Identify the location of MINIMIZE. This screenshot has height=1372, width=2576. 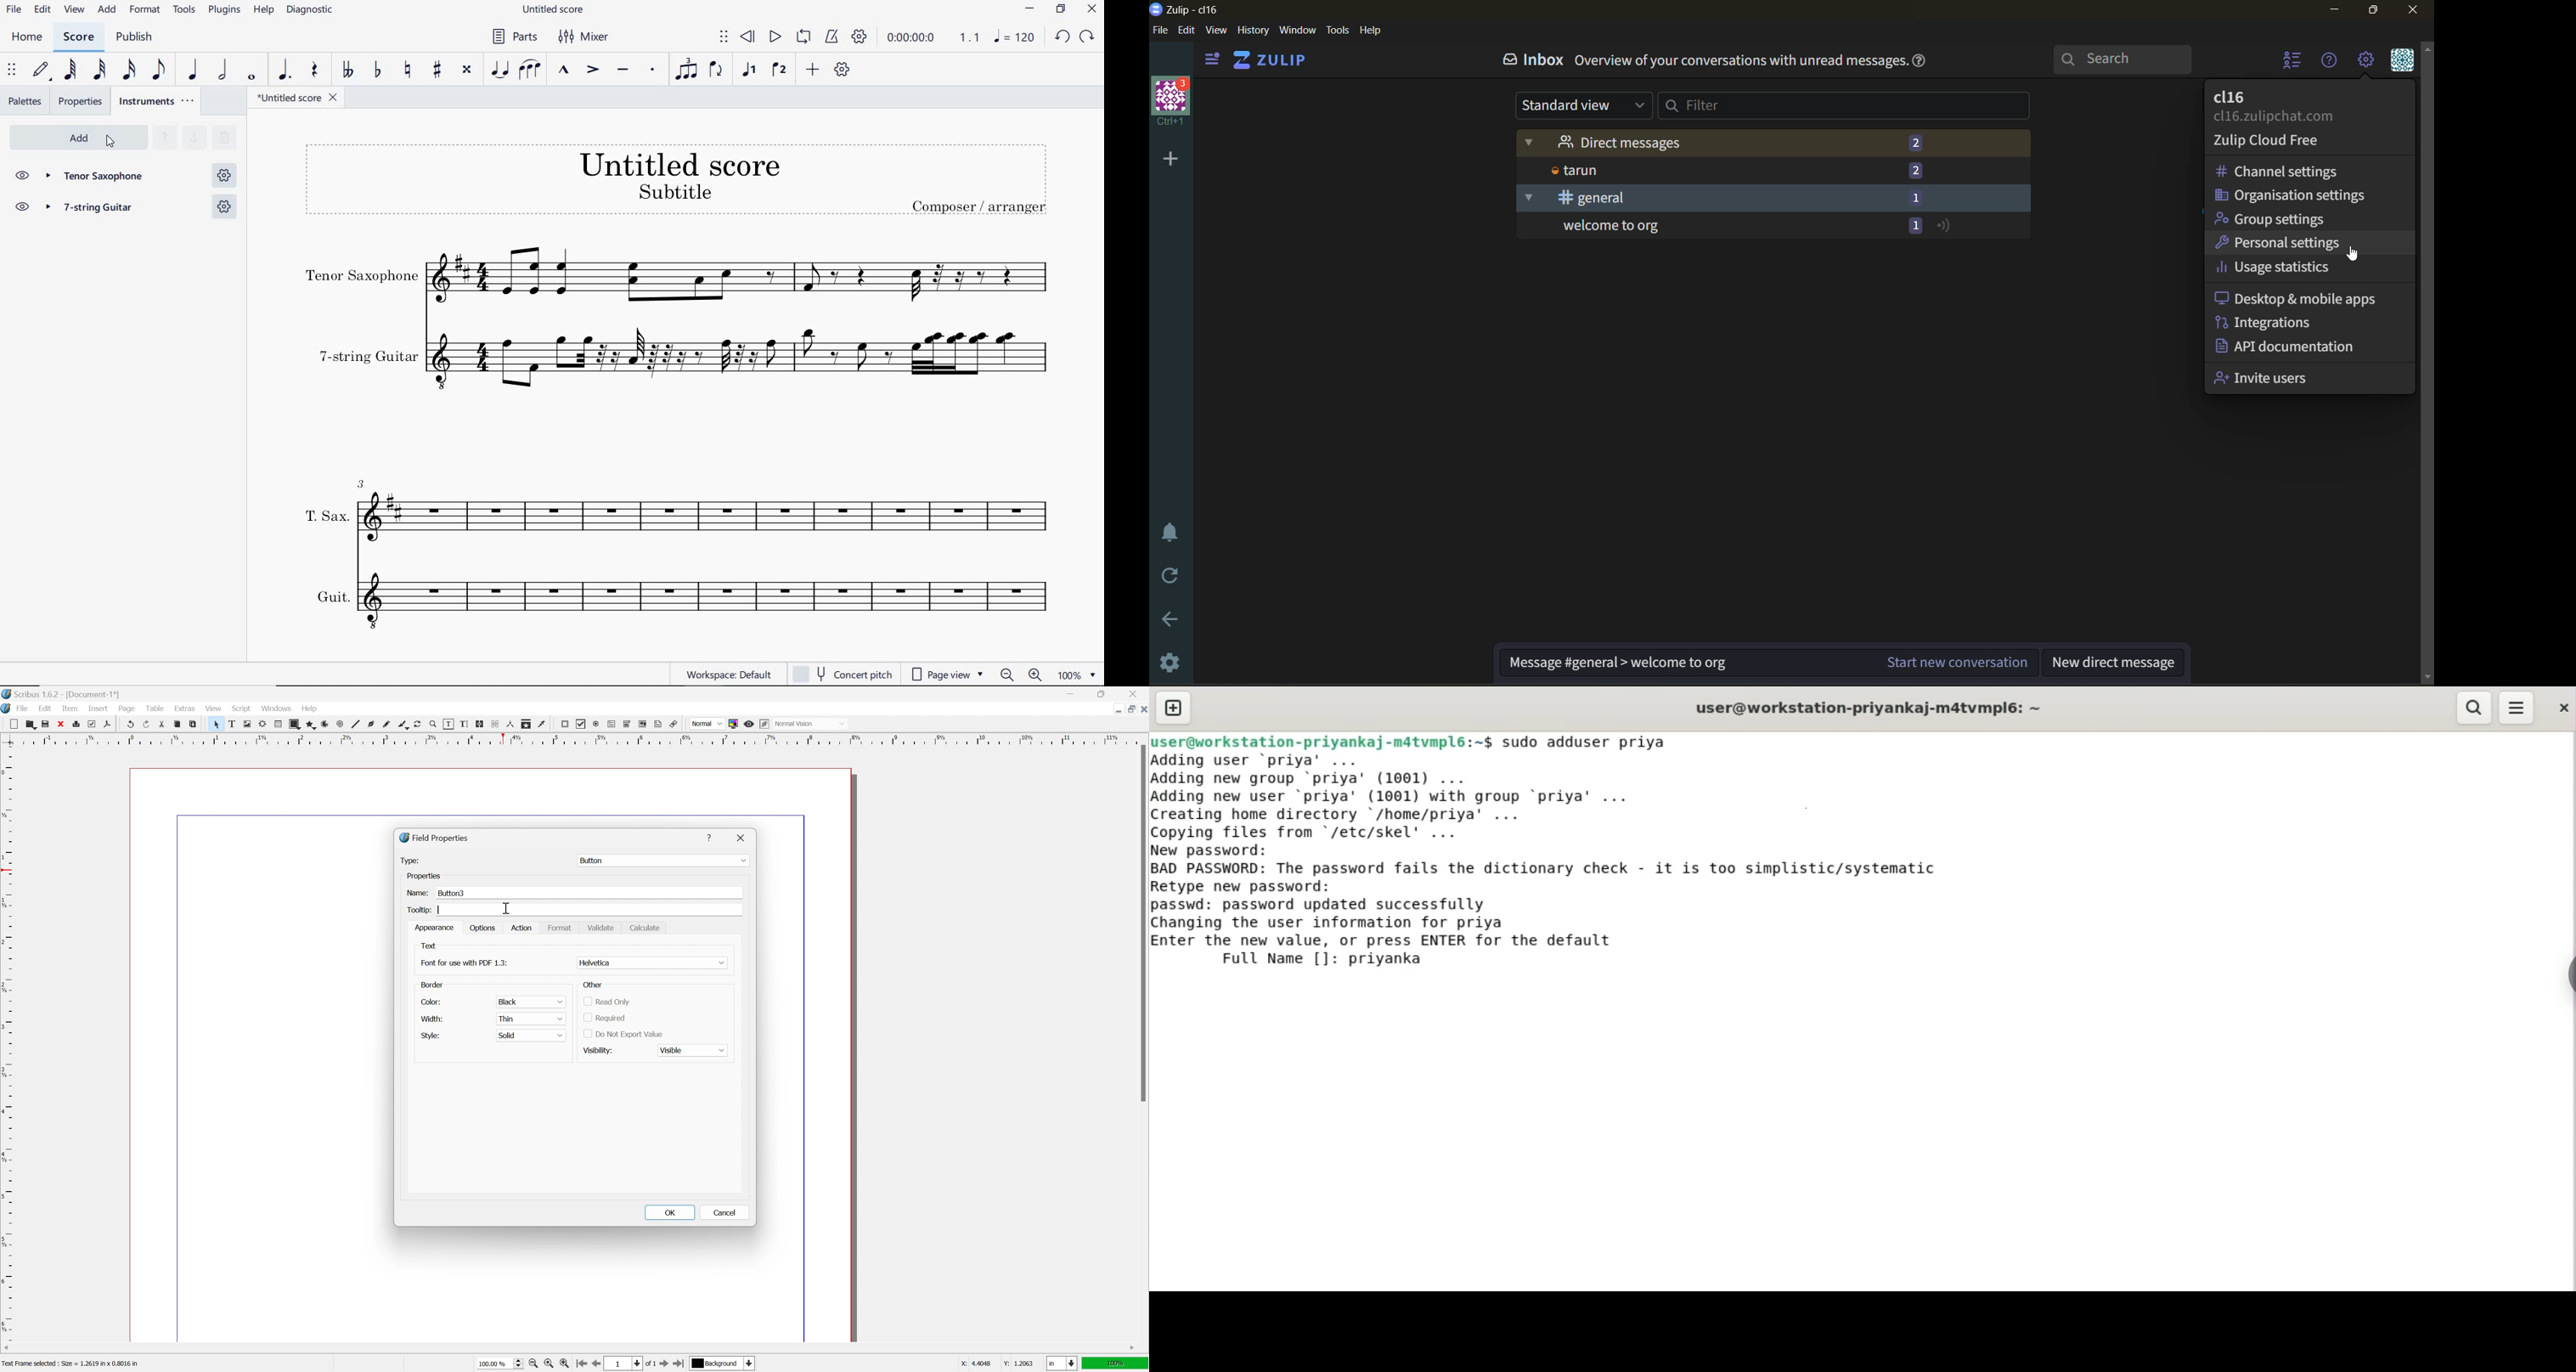
(1031, 10).